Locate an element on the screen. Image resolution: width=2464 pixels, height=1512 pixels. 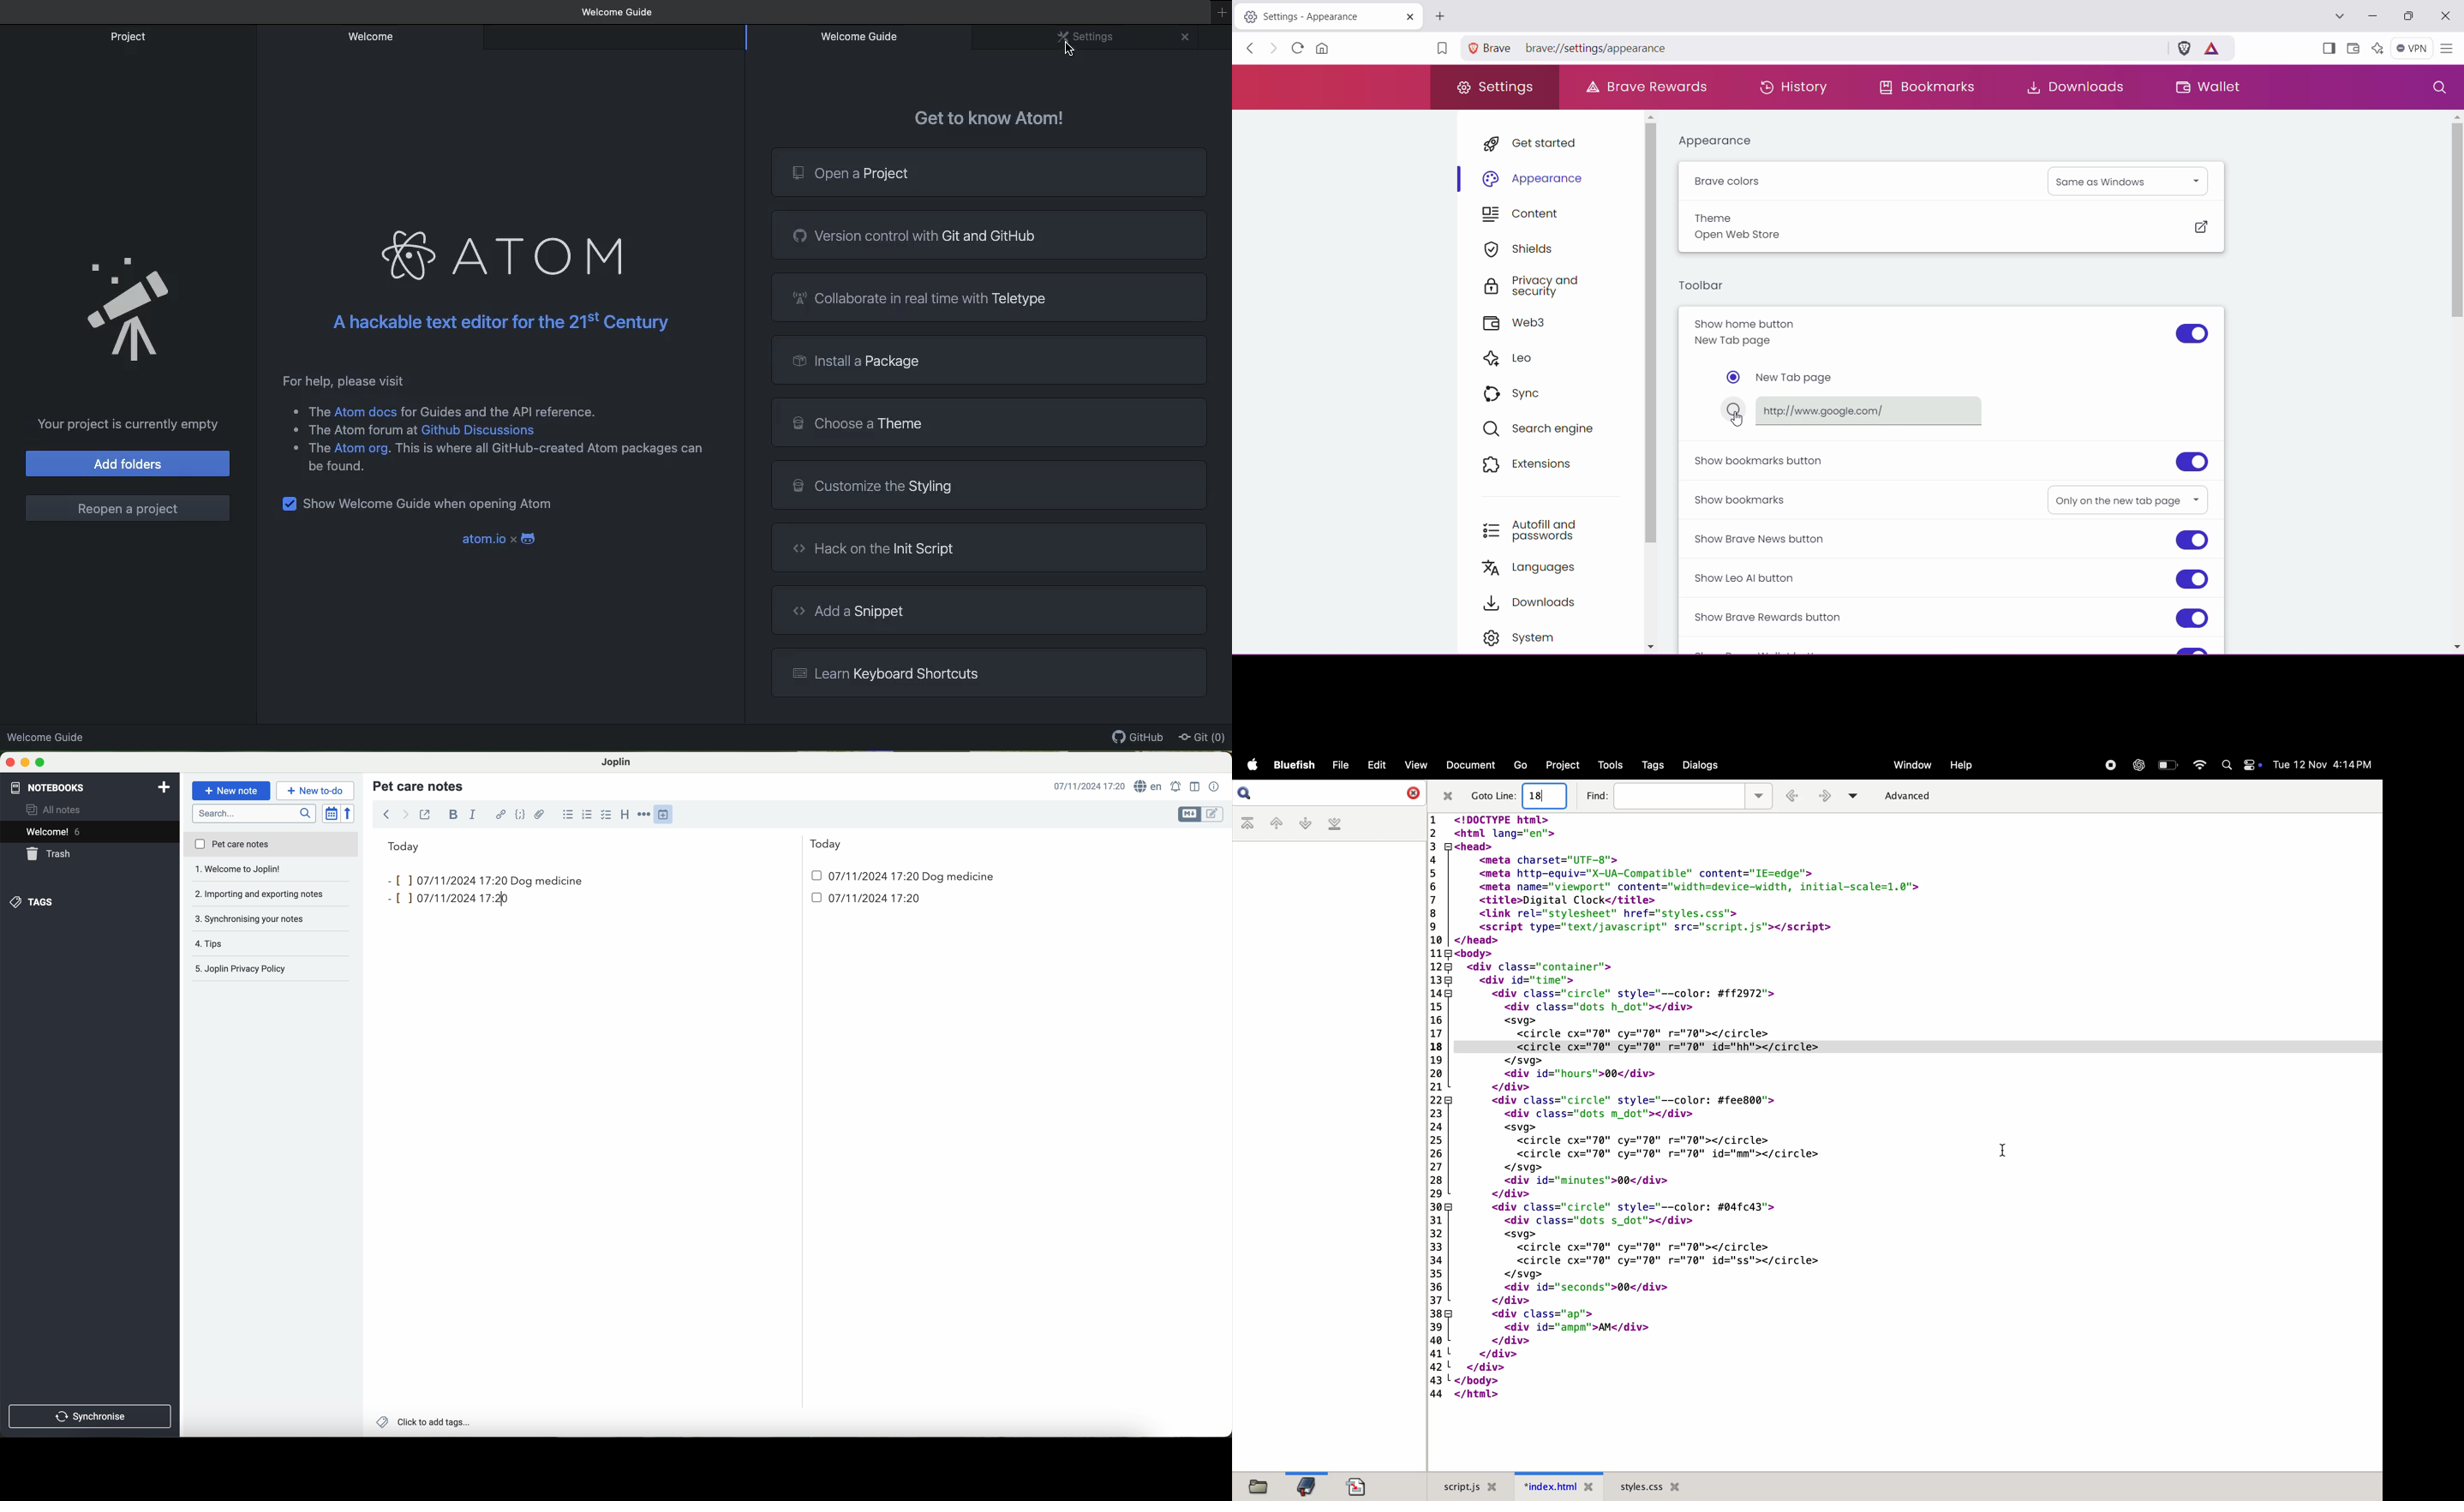
add tags is located at coordinates (423, 1424).